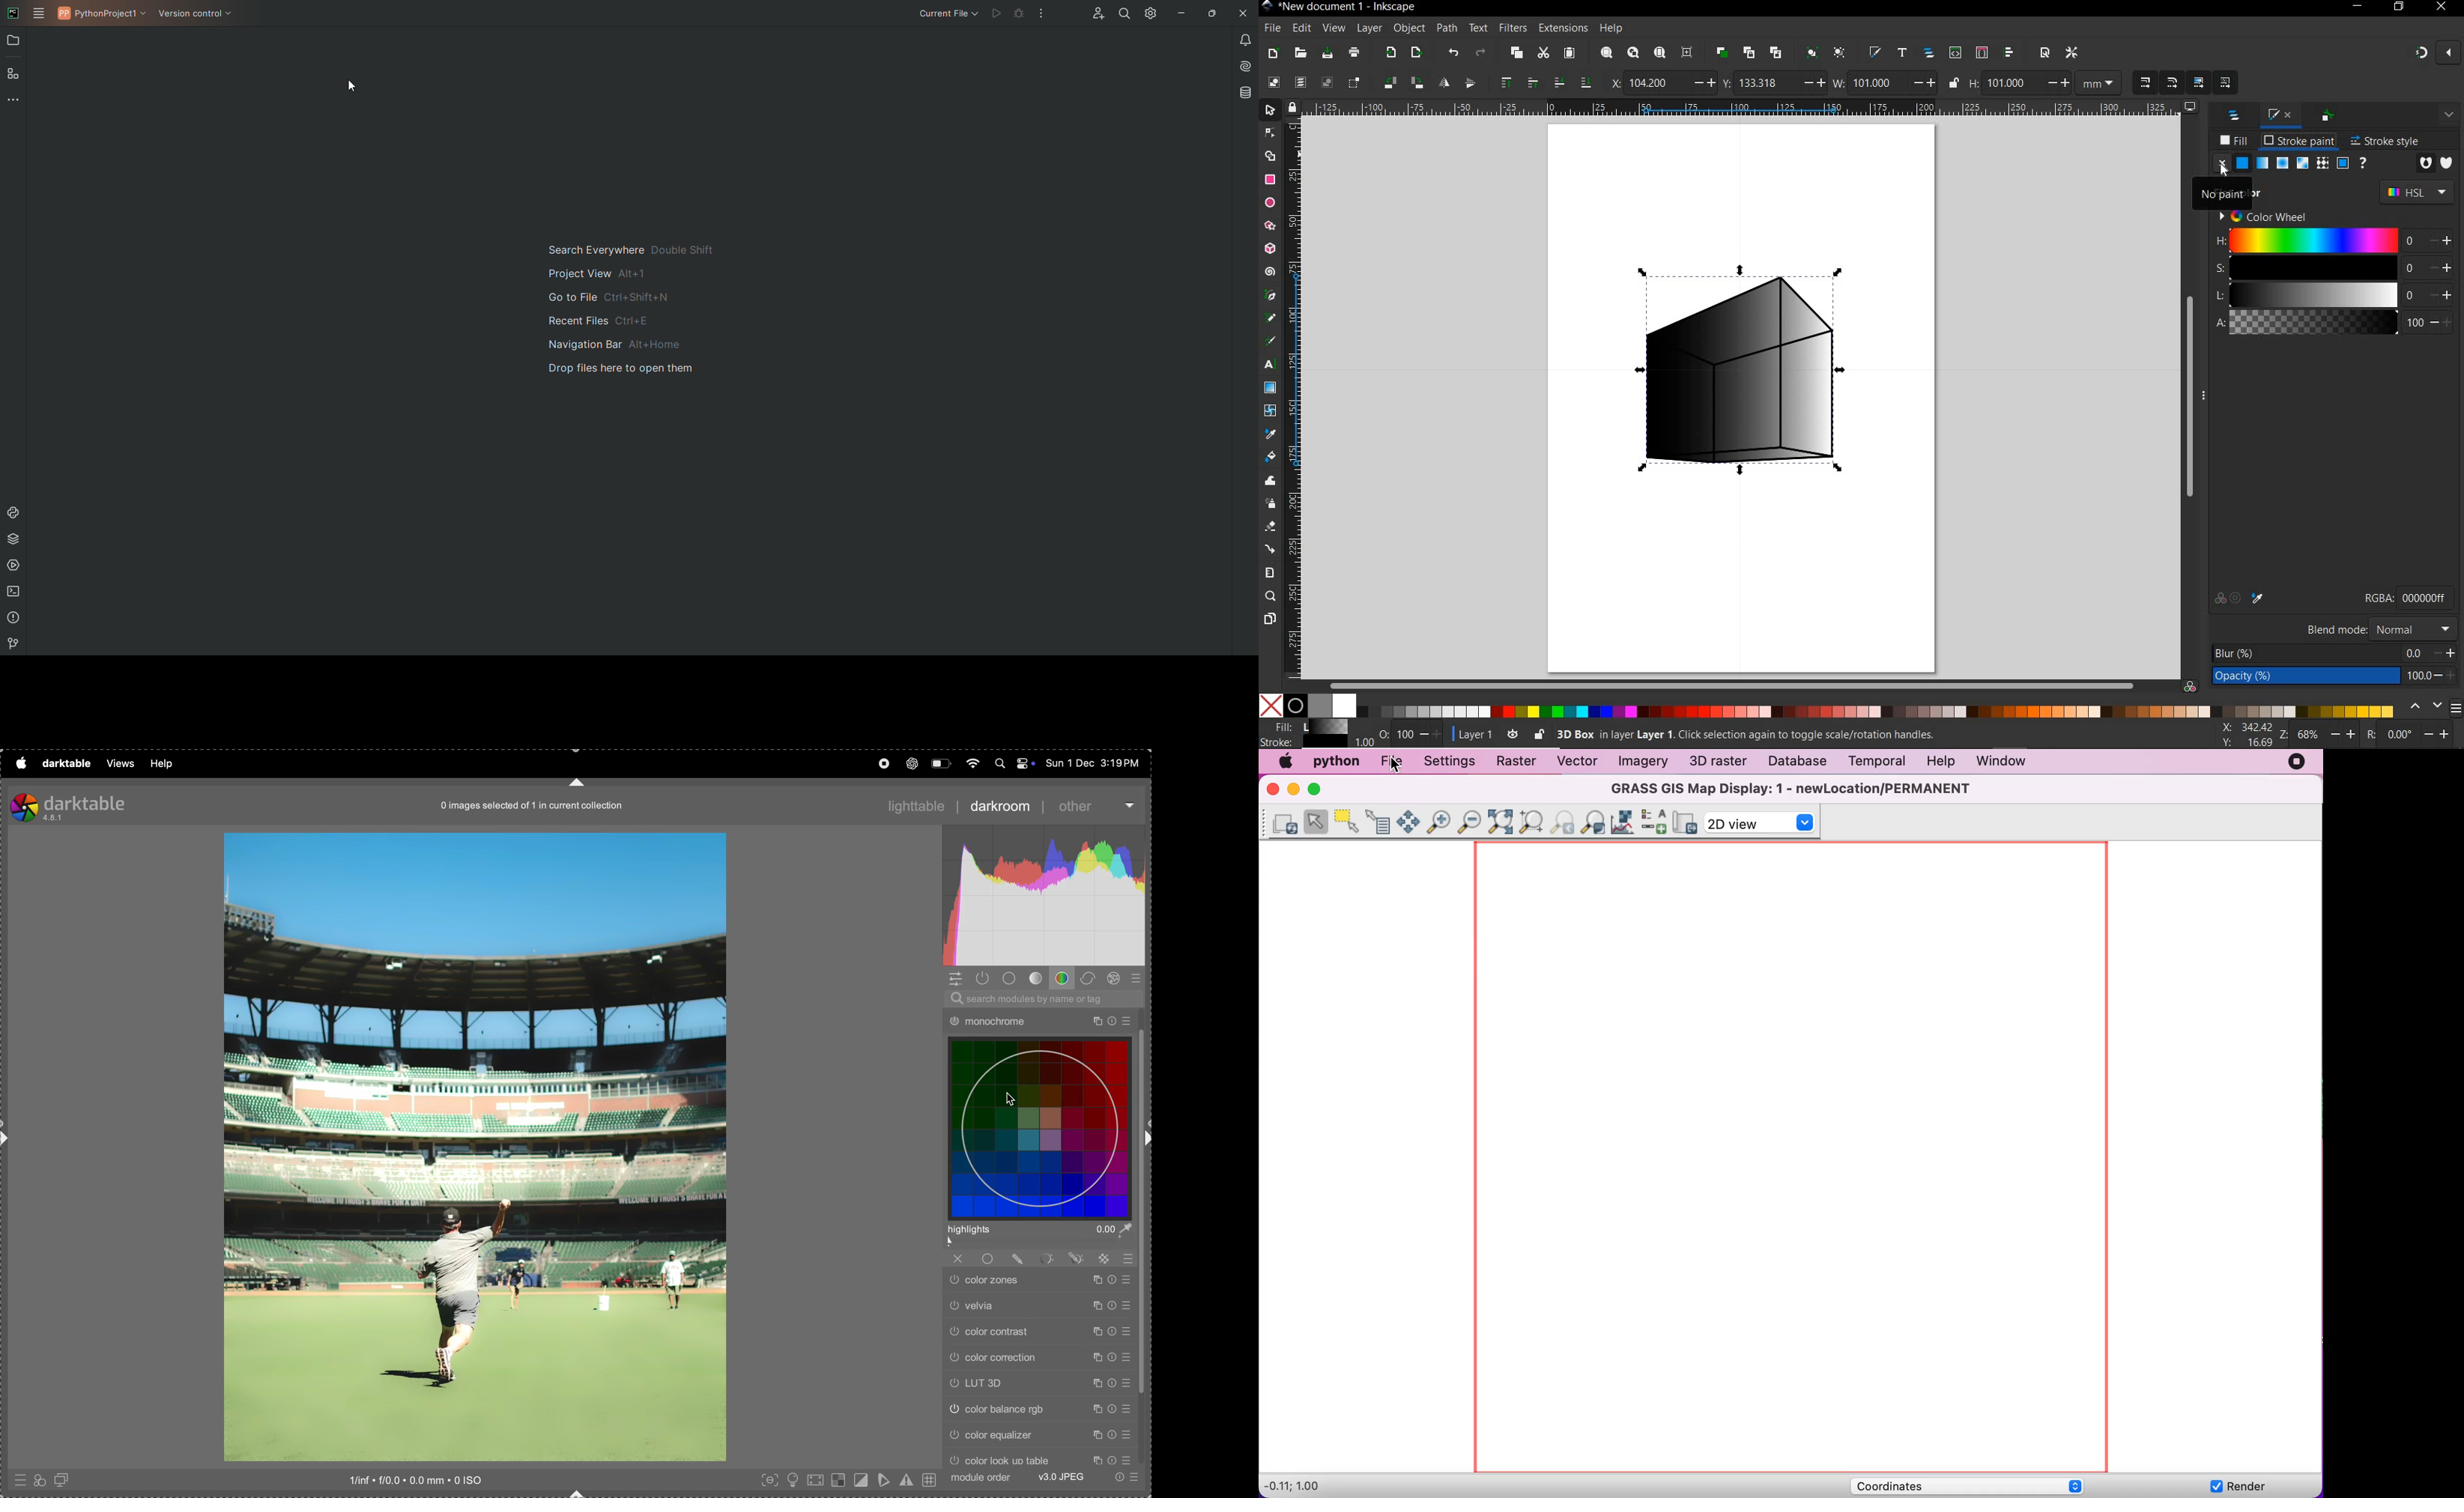  What do you see at coordinates (958, 1259) in the screenshot?
I see `close` at bounding box center [958, 1259].